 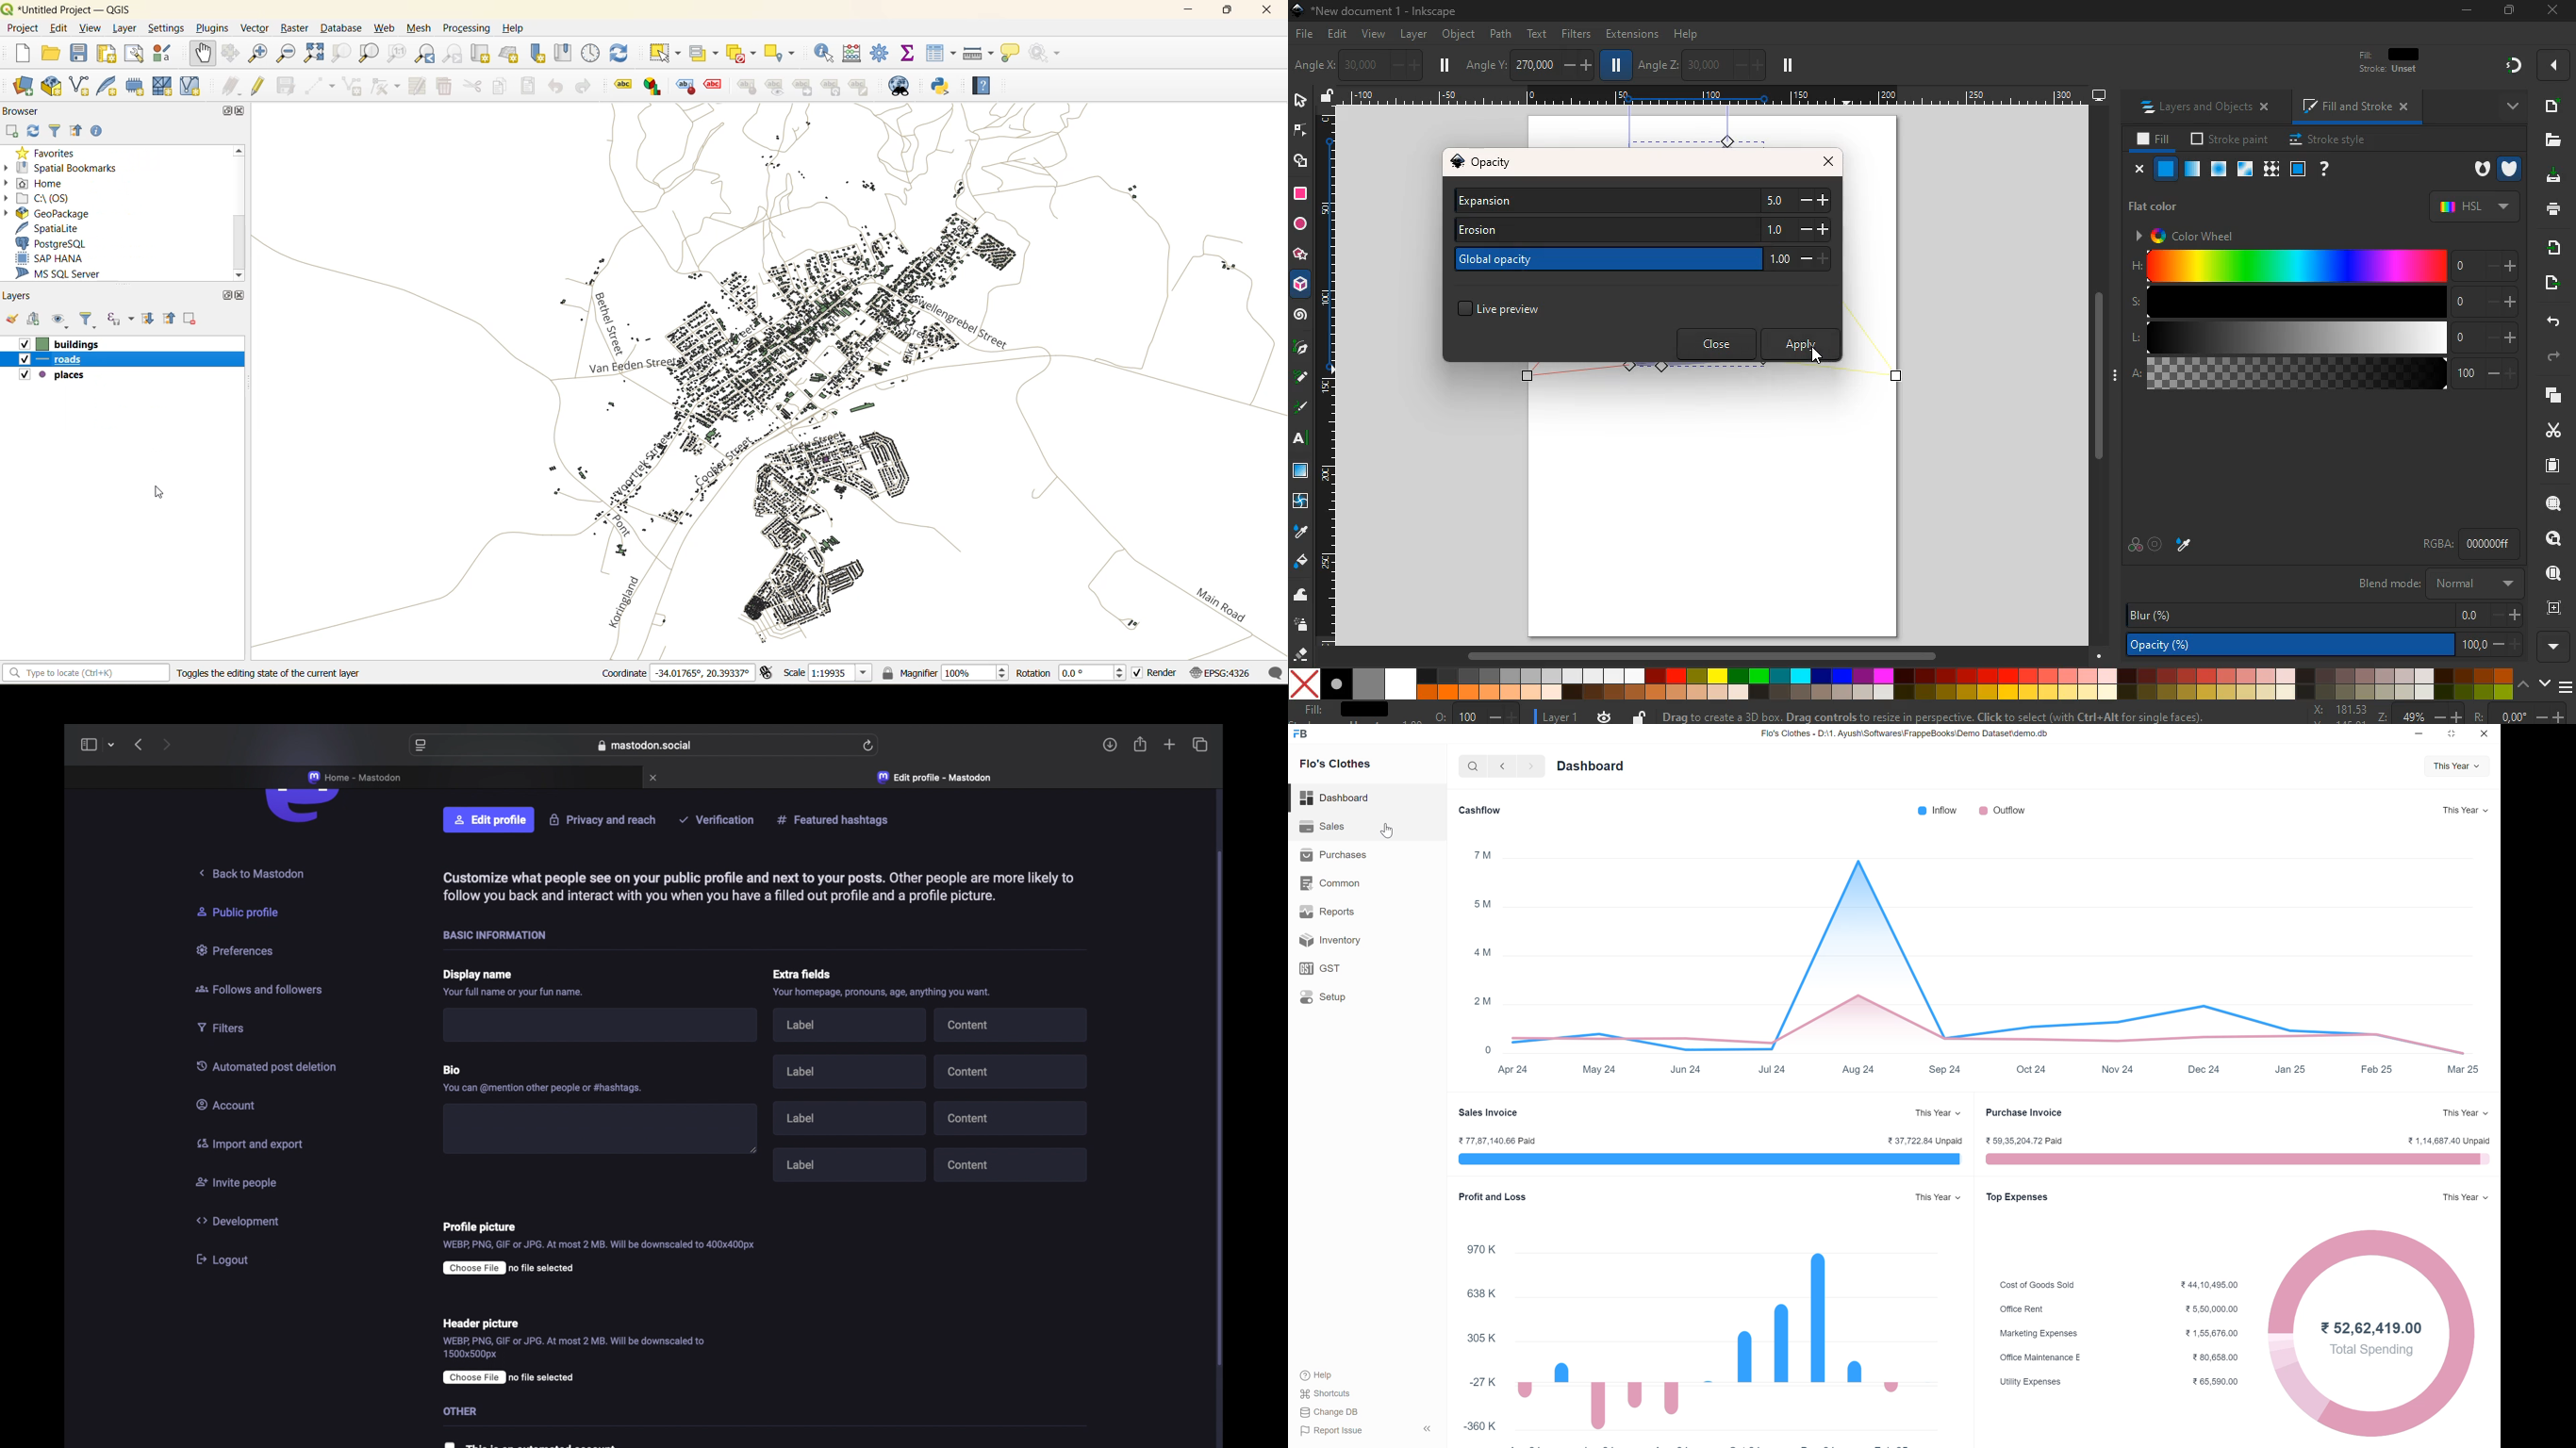 What do you see at coordinates (2002, 944) in the screenshot?
I see `Area line graph` at bounding box center [2002, 944].